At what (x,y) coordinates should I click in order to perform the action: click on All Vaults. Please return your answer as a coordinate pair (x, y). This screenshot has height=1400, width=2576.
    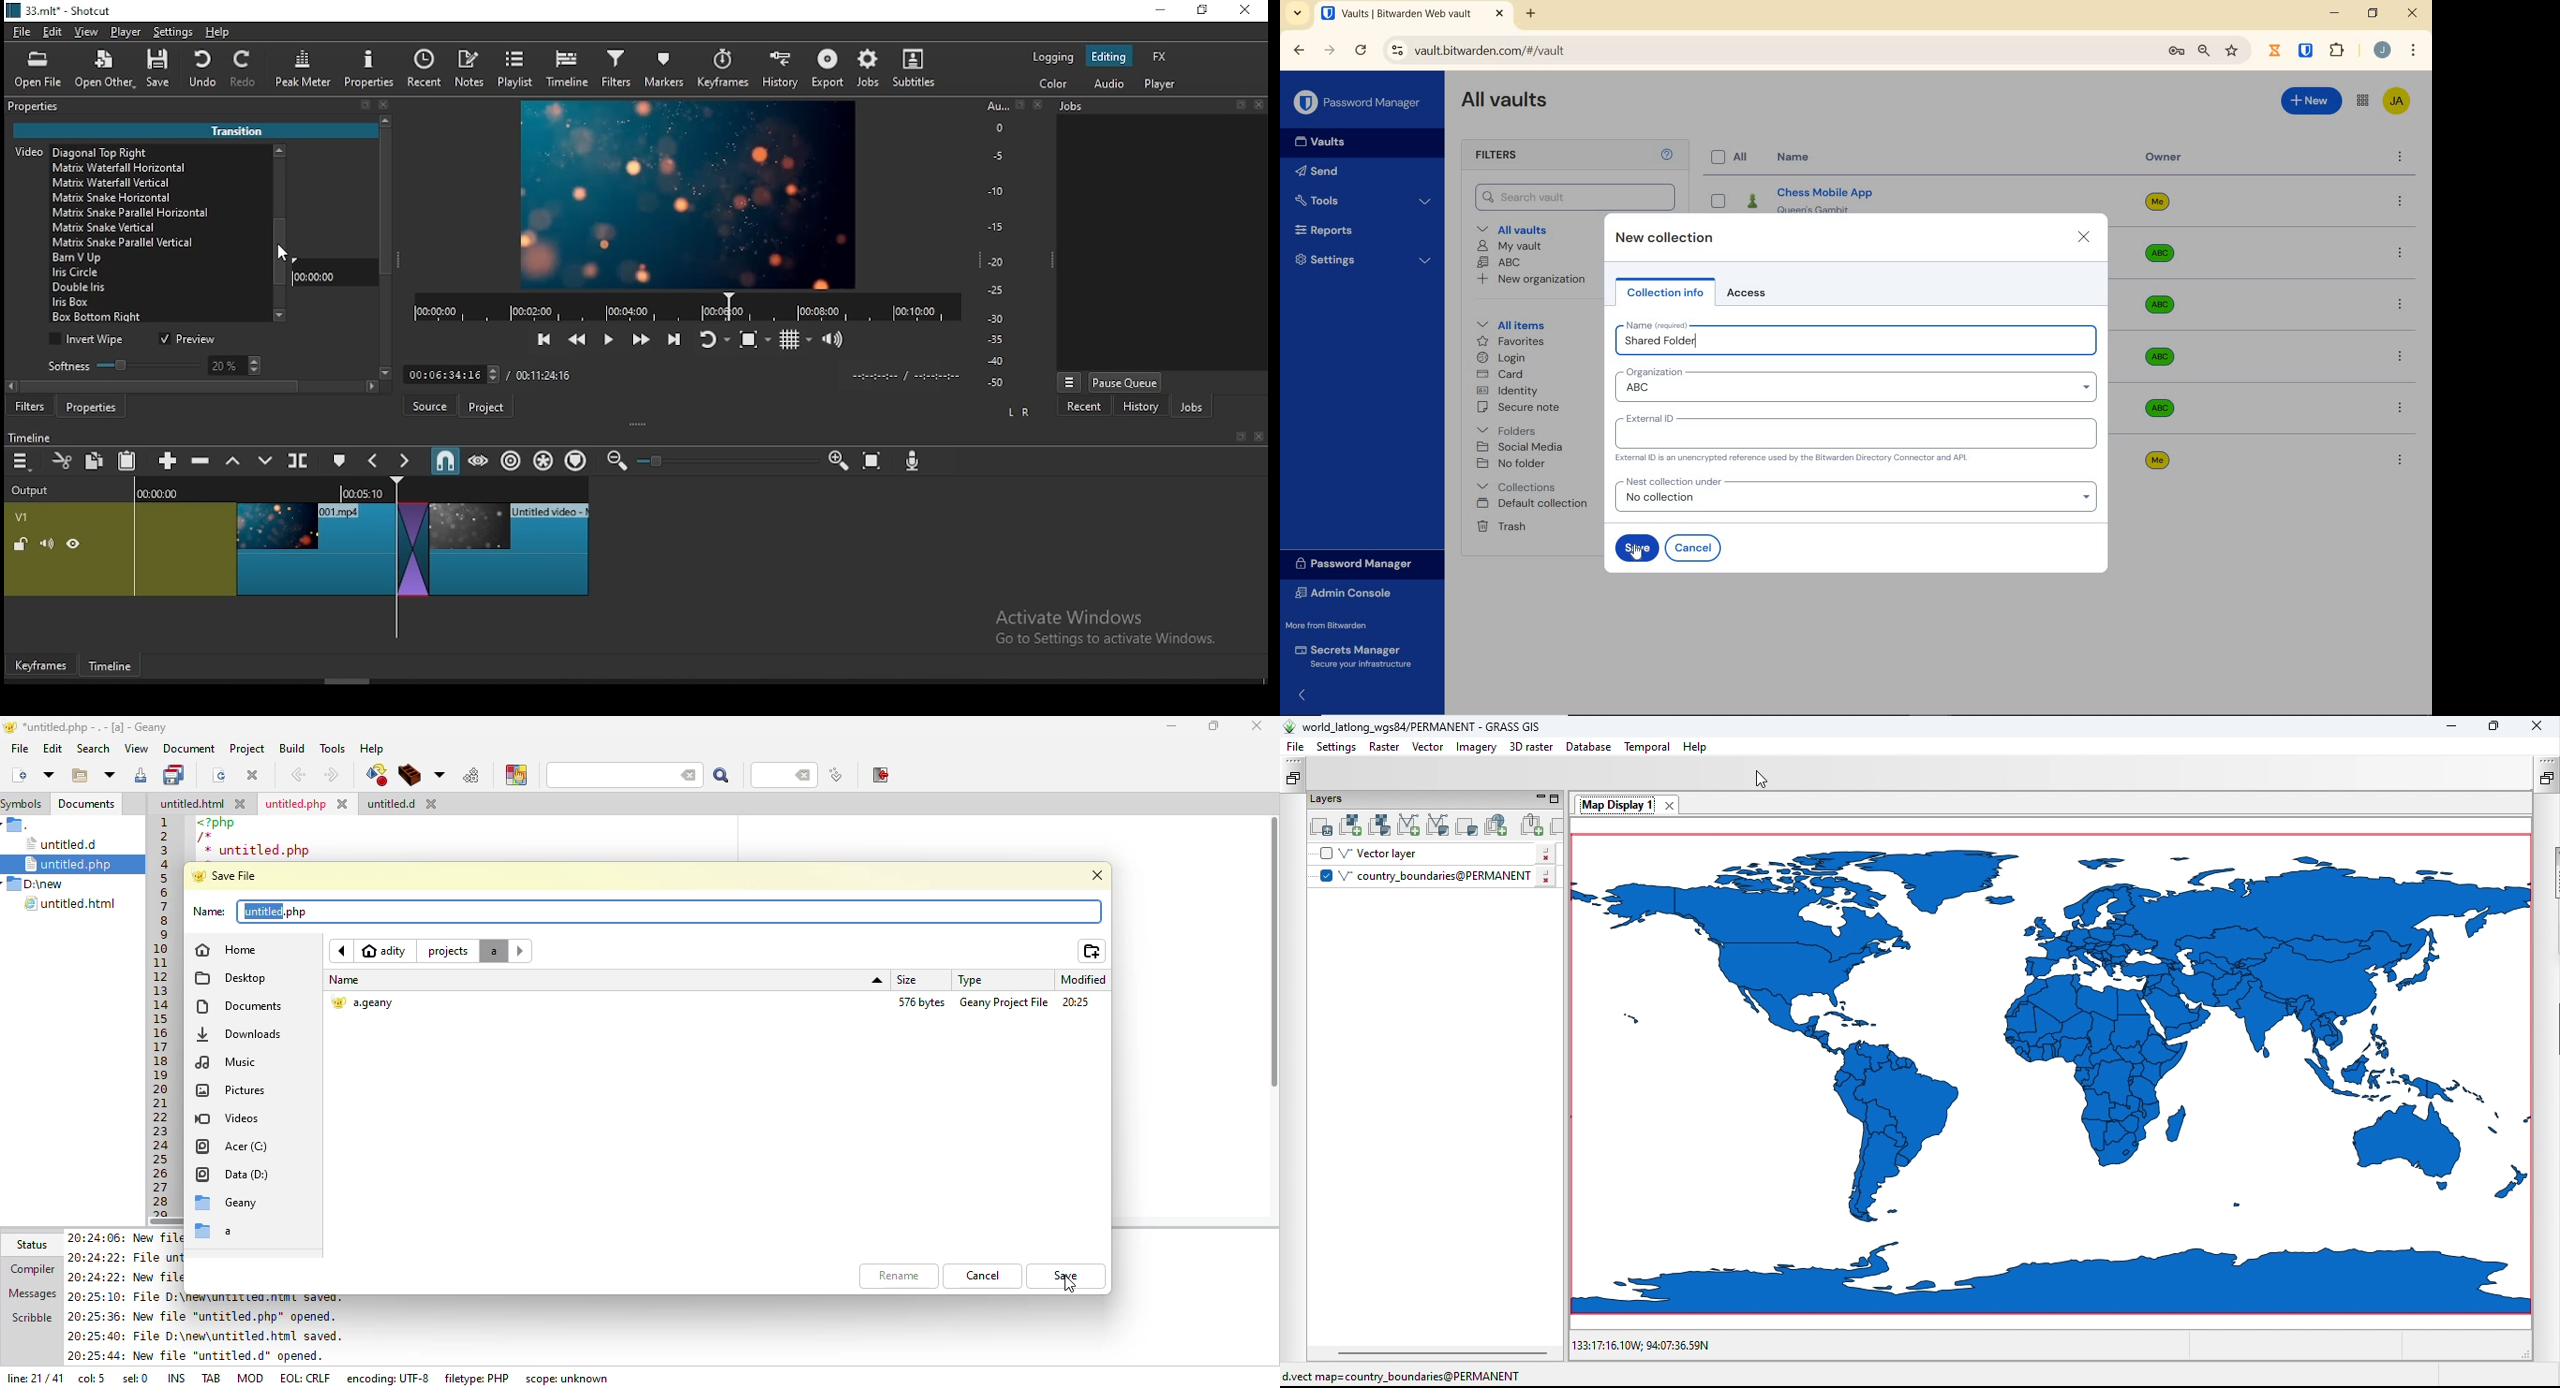
    Looking at the image, I should click on (1508, 100).